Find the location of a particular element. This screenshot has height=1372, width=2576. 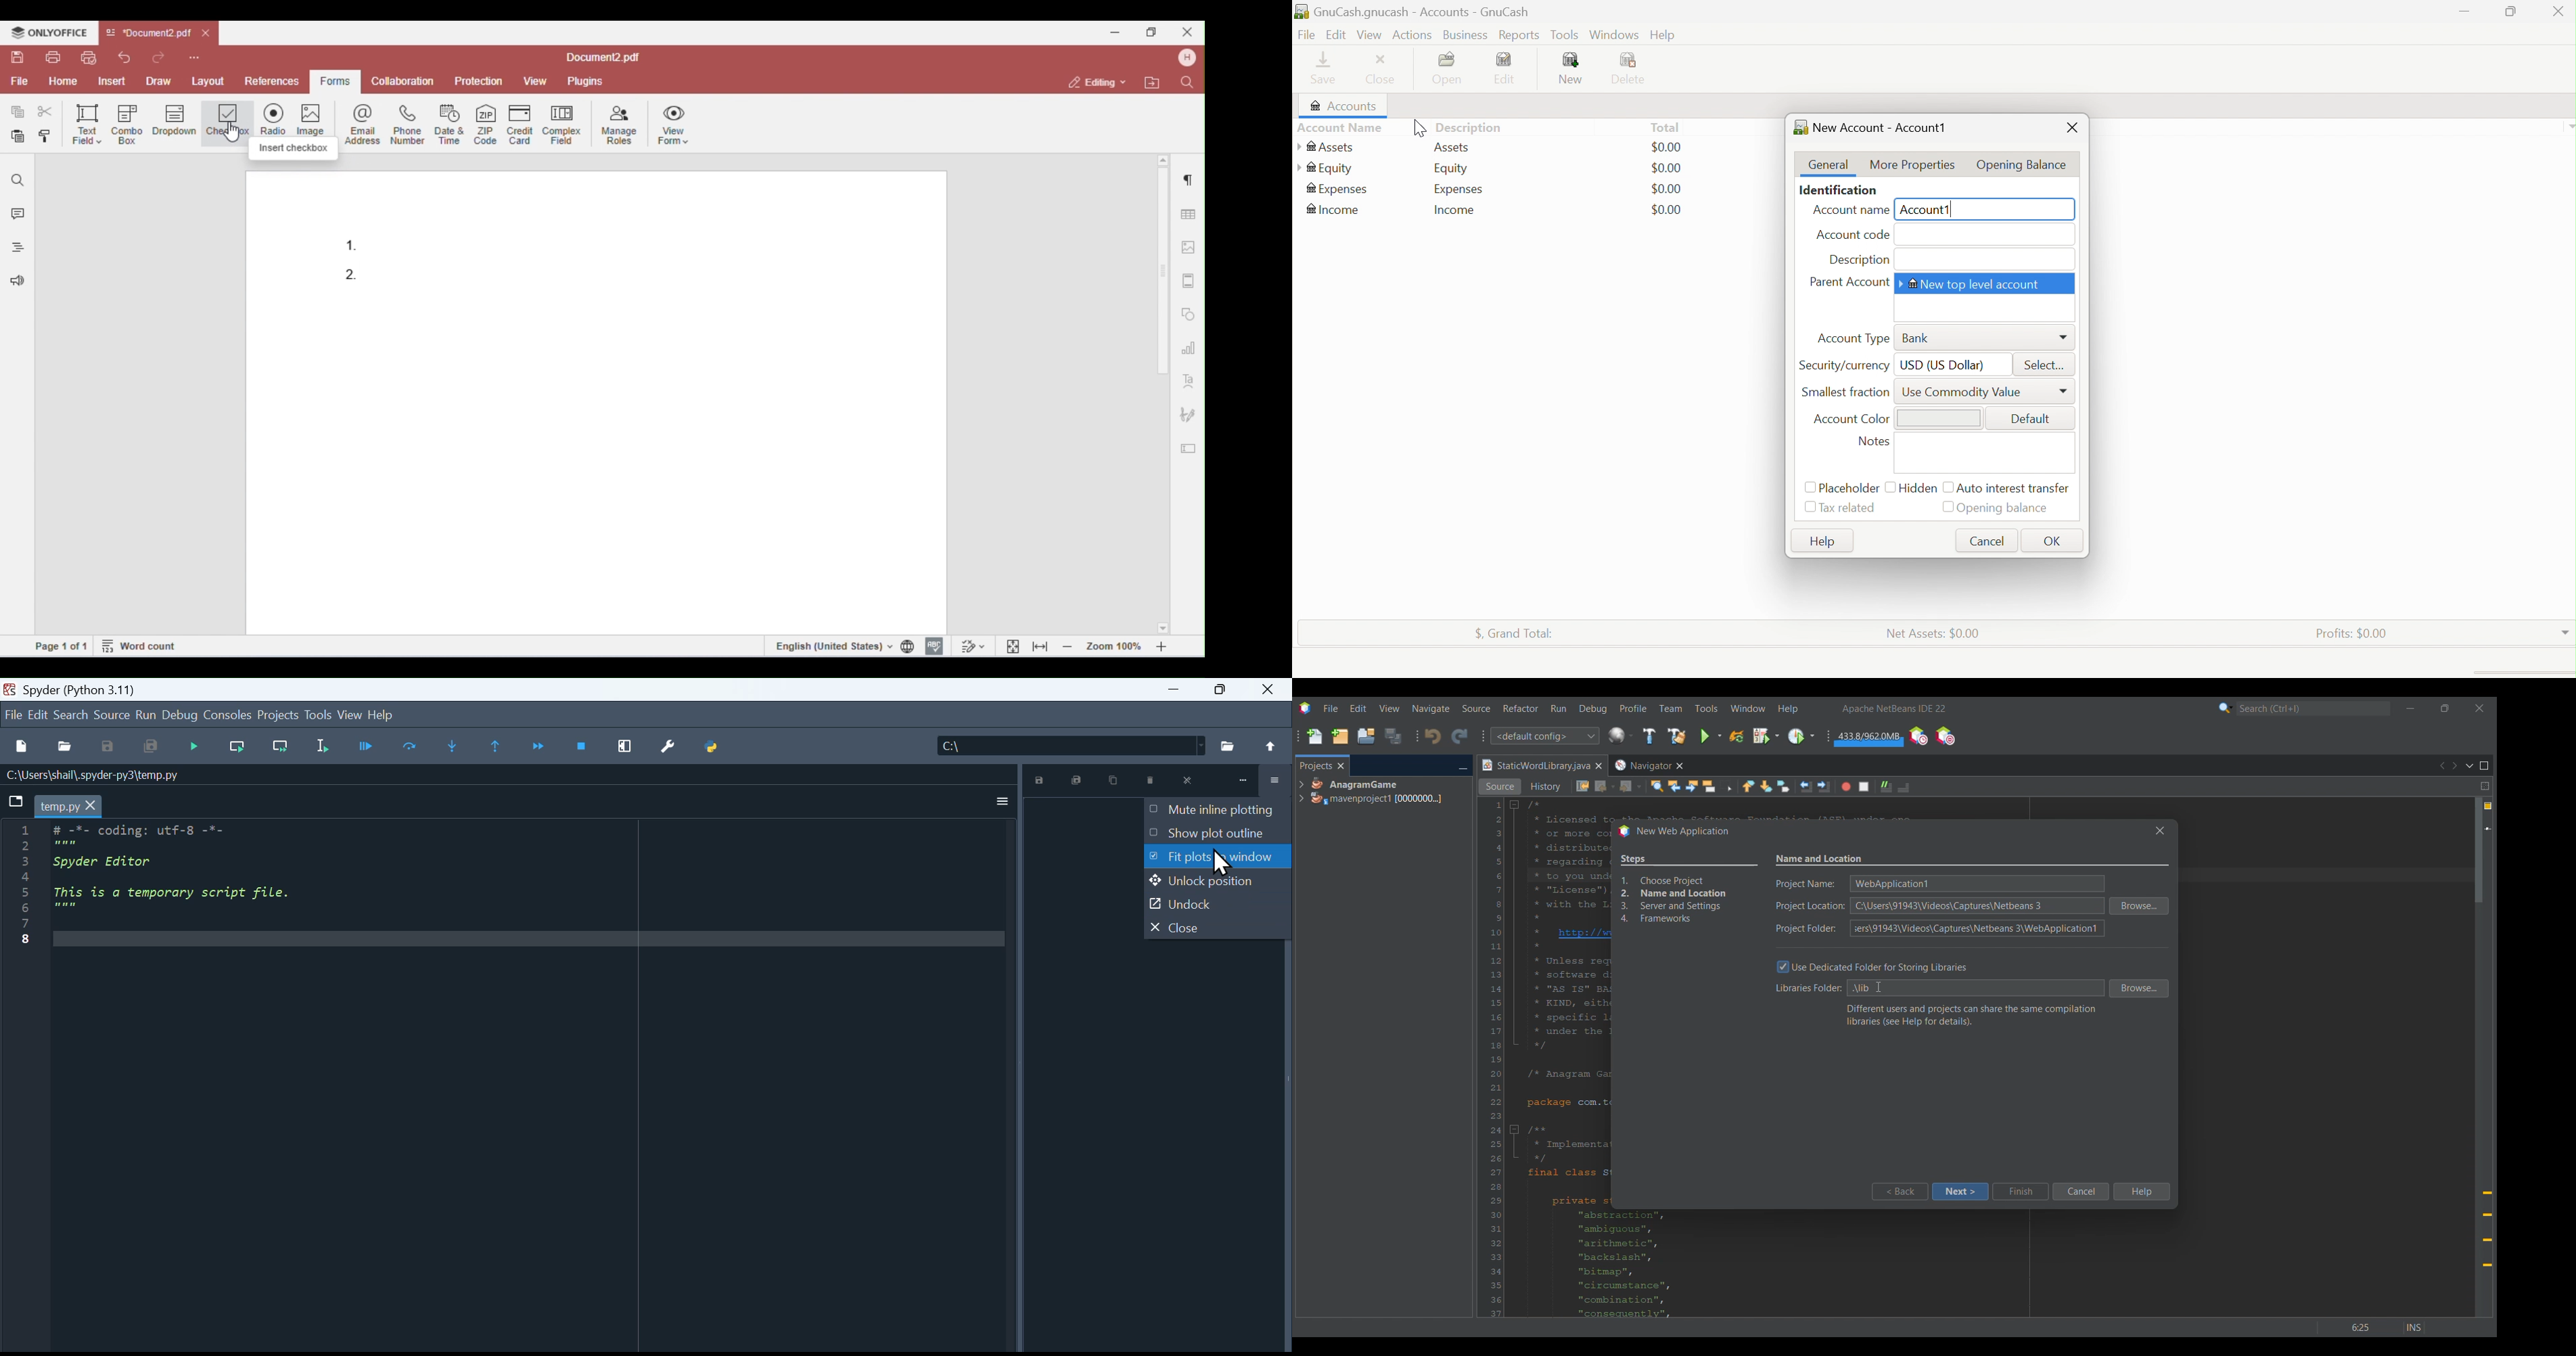

save is located at coordinates (105, 746).